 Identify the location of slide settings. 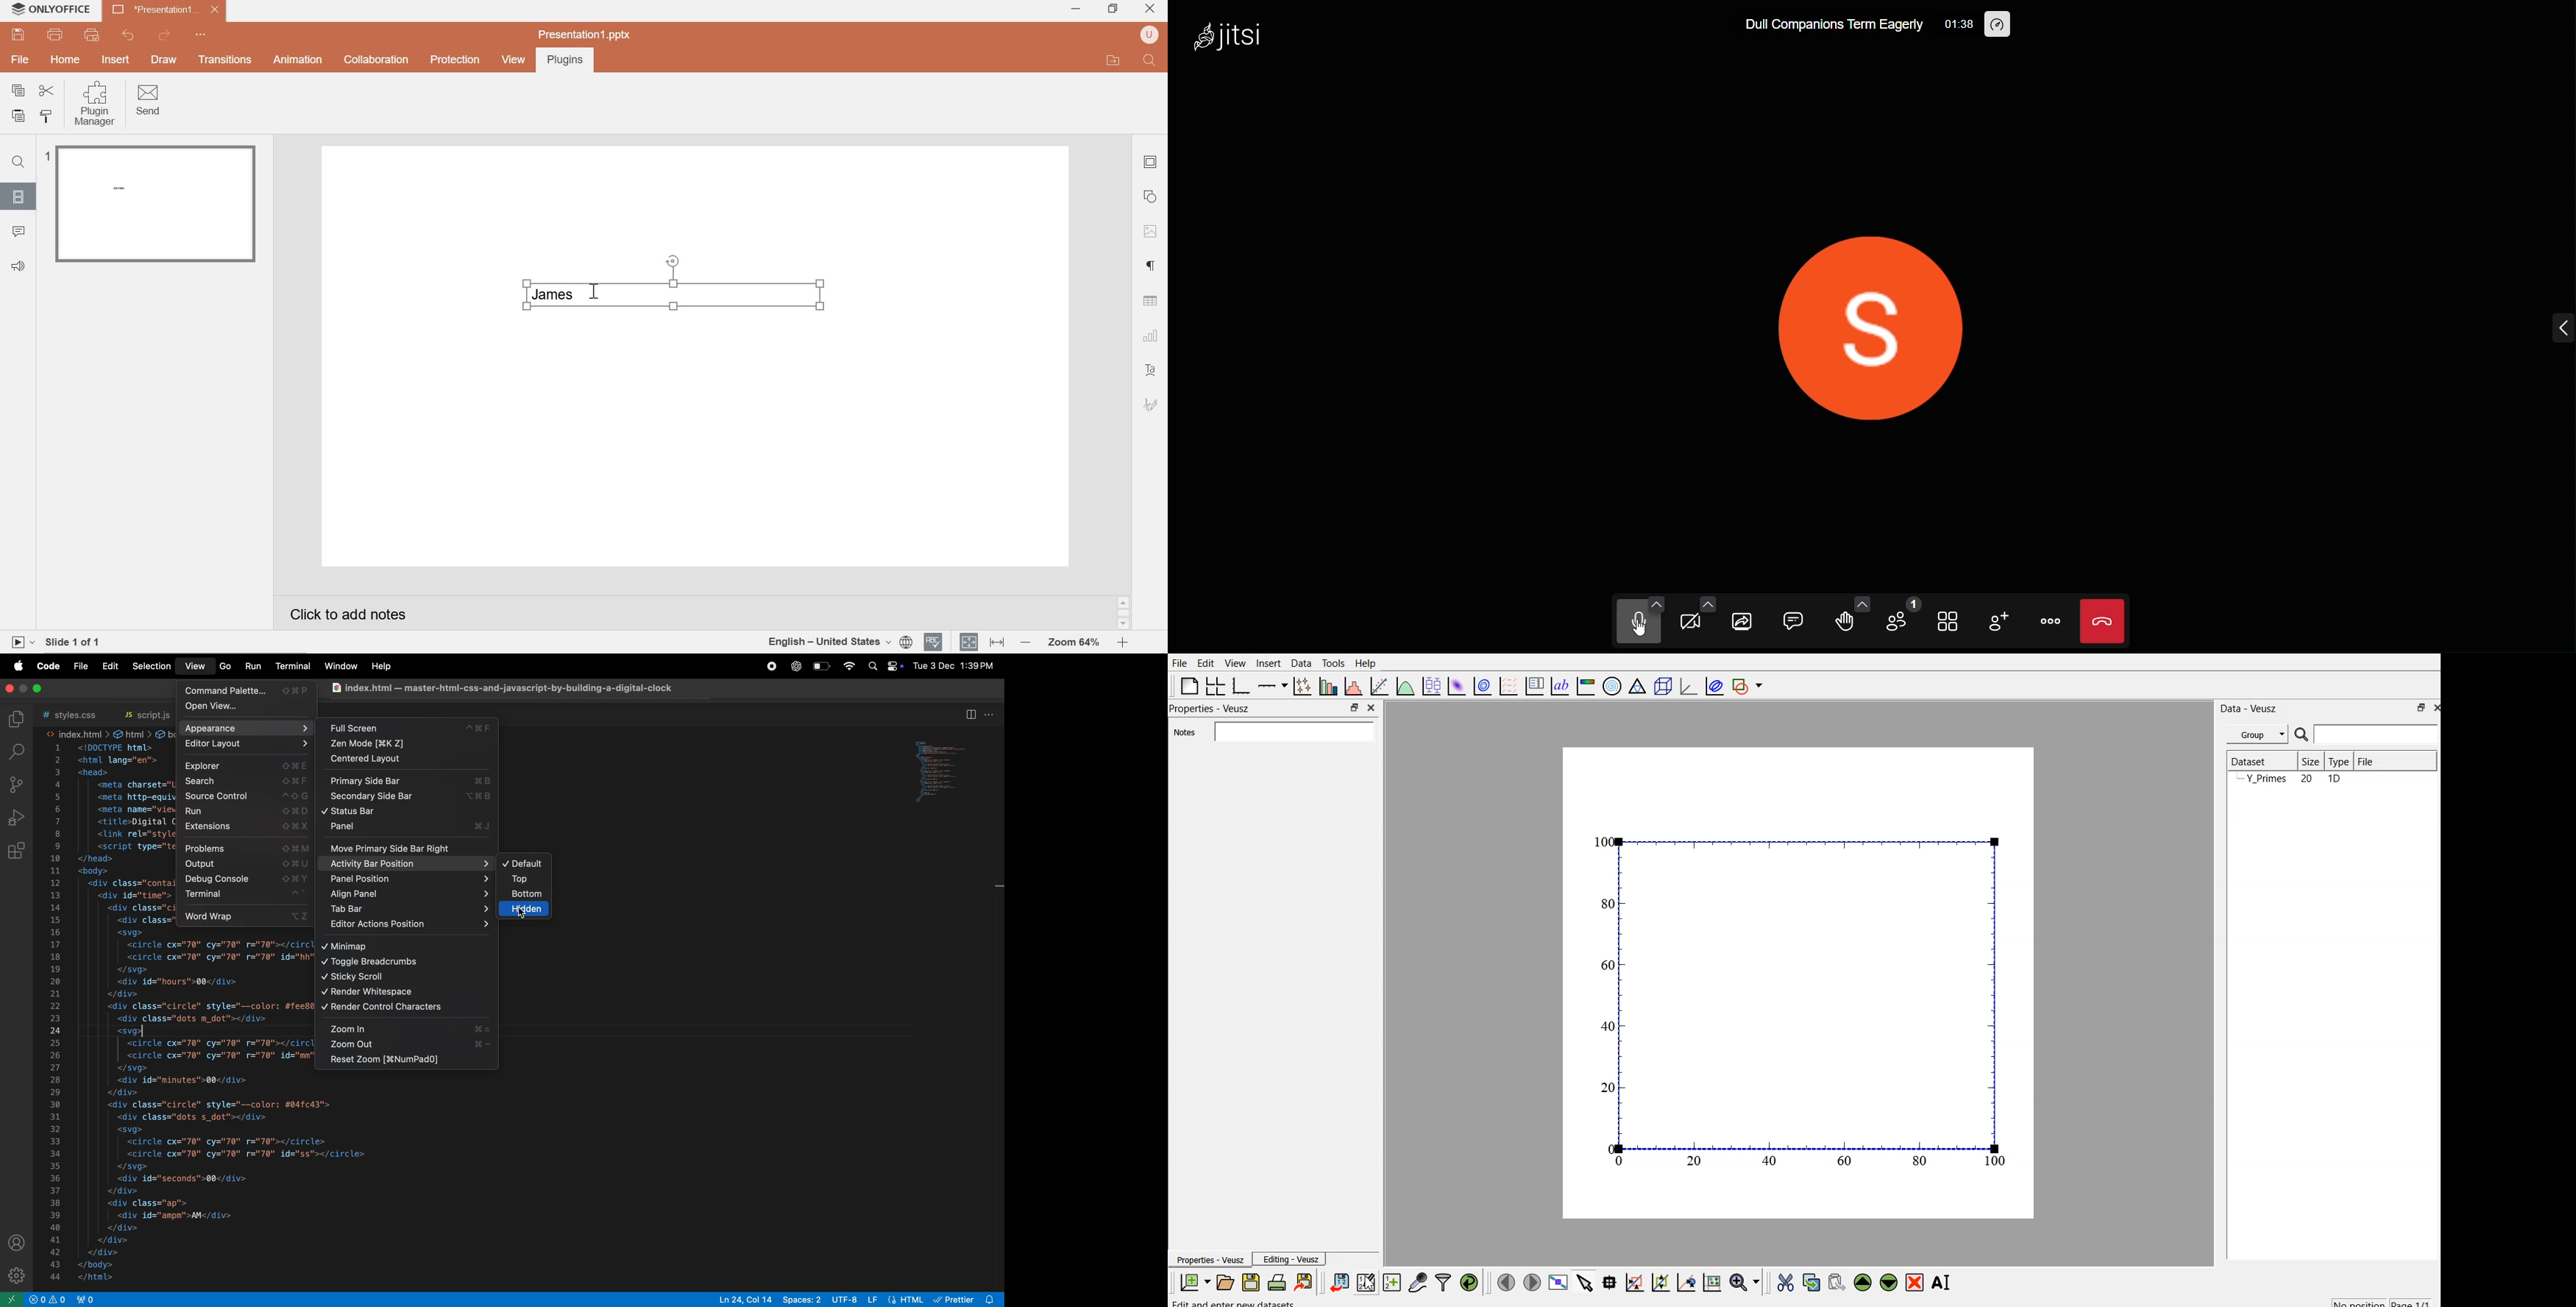
(1150, 162).